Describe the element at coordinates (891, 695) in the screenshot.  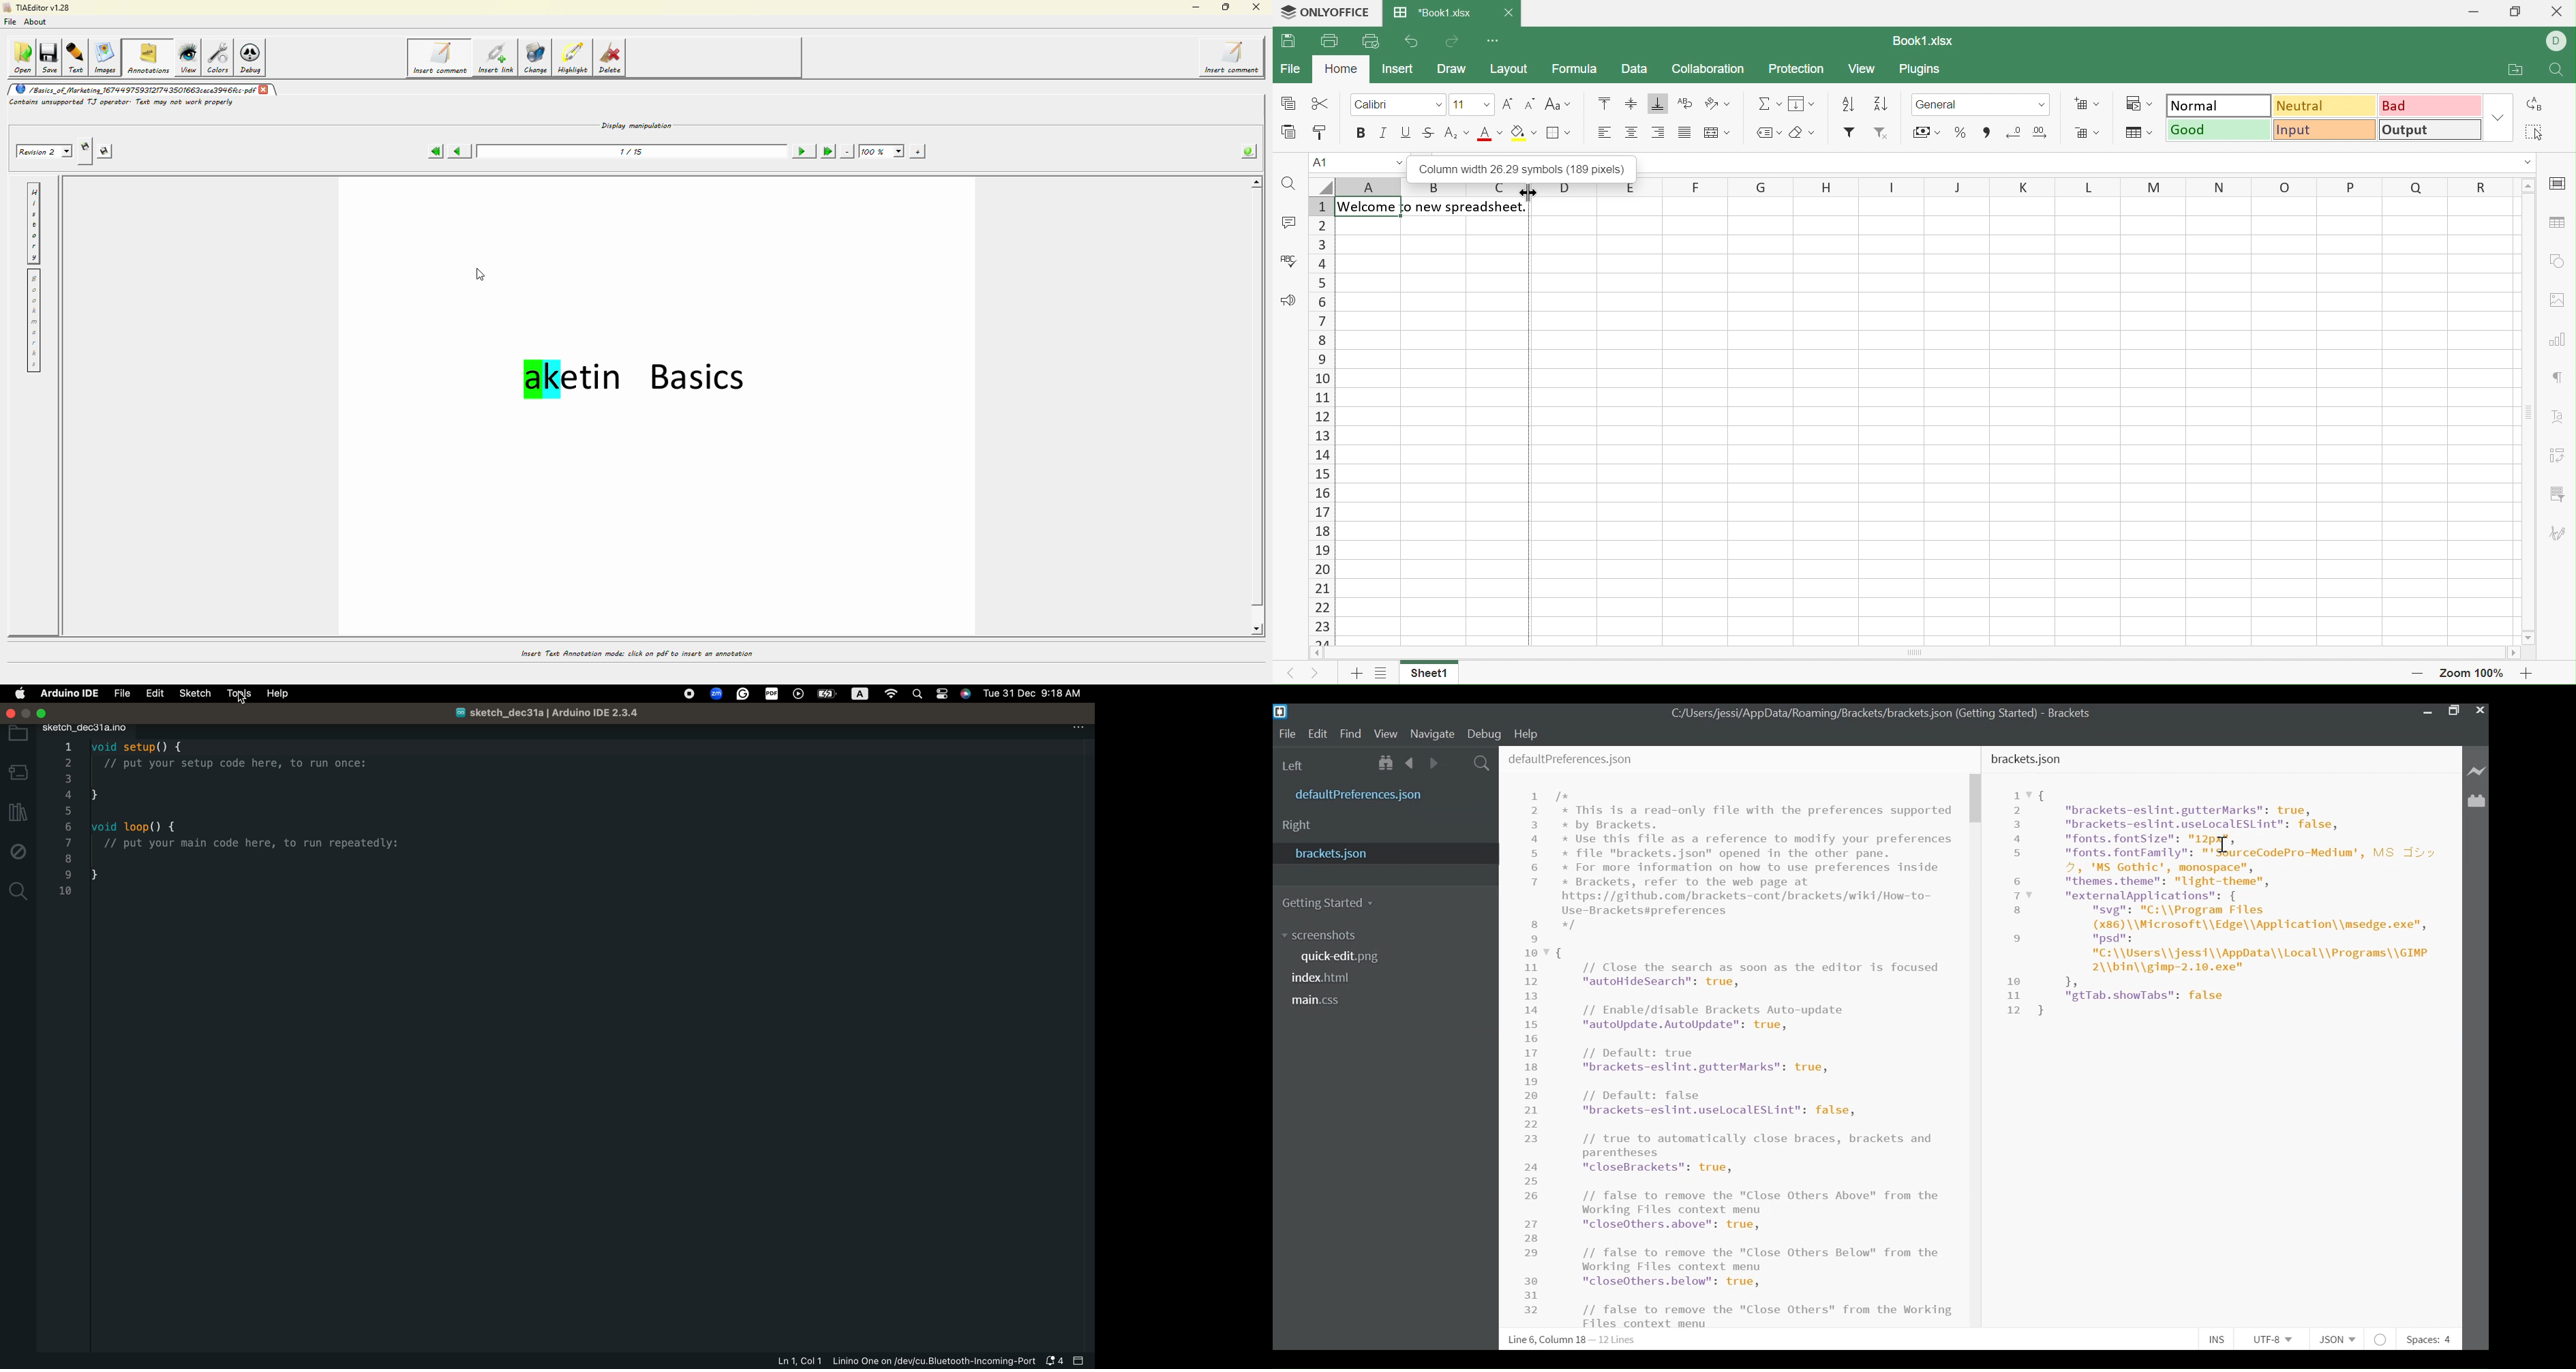
I see `wifi` at that location.